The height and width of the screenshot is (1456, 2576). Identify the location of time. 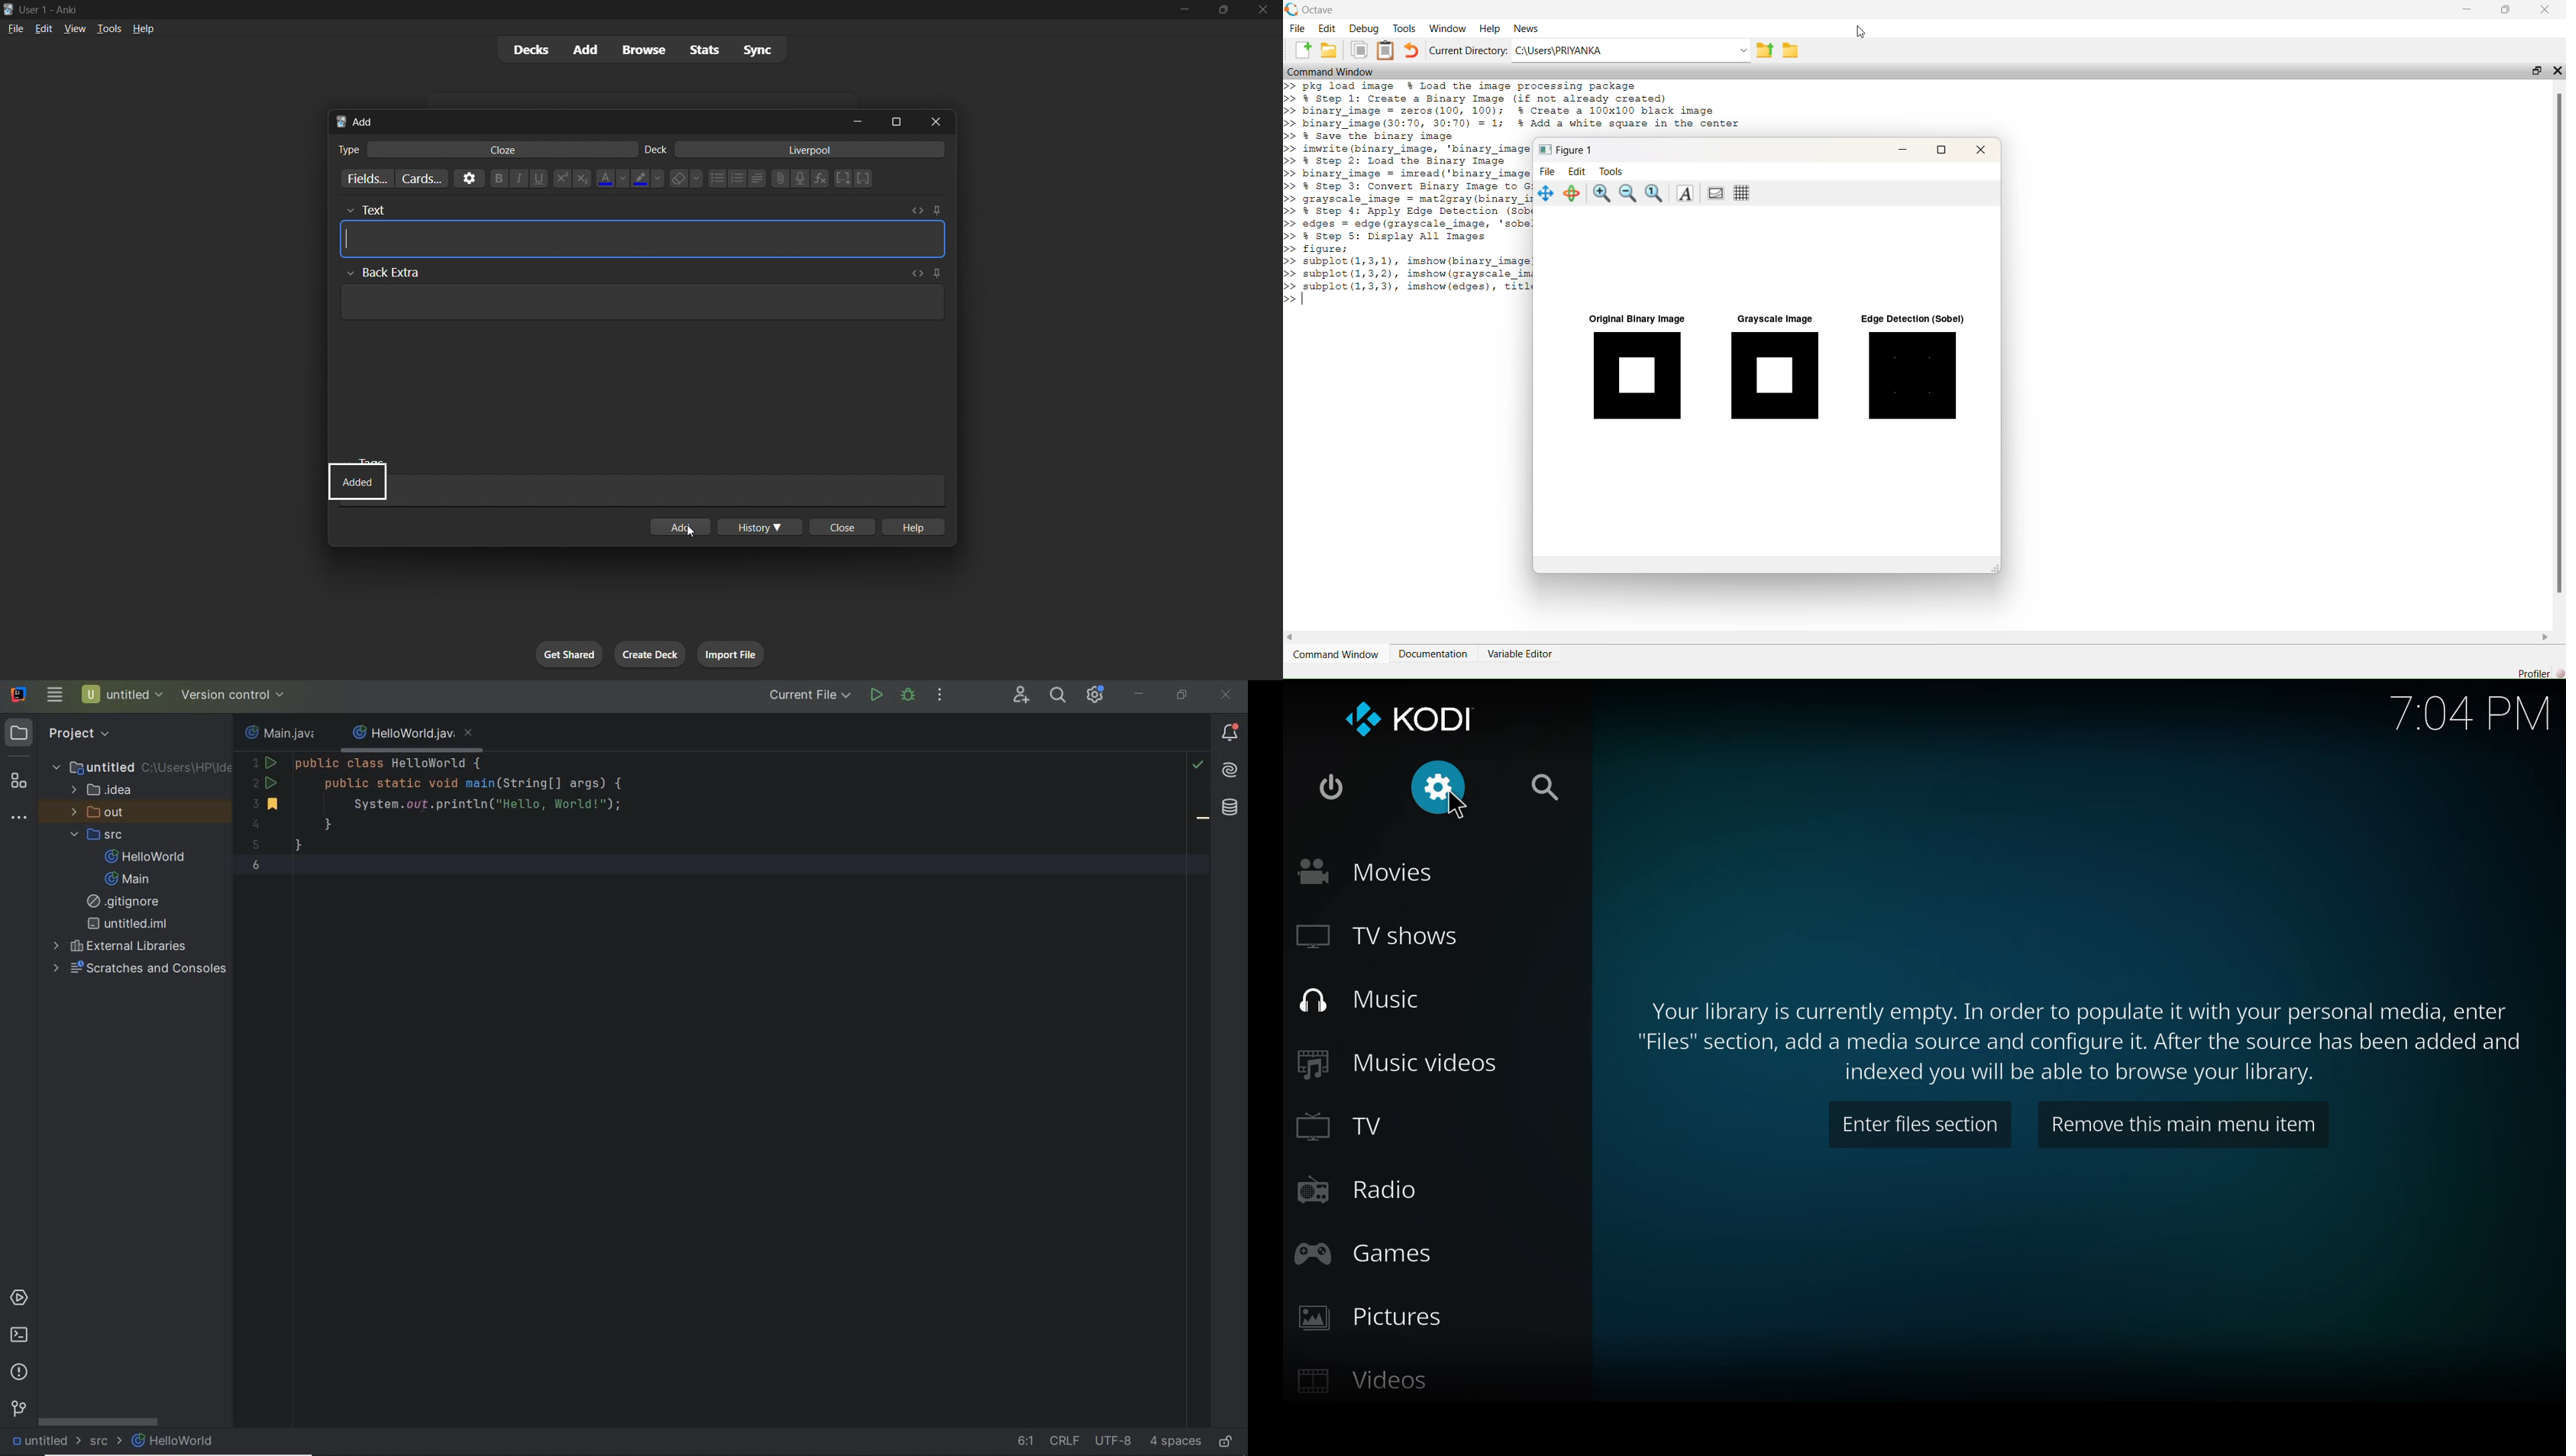
(2468, 712).